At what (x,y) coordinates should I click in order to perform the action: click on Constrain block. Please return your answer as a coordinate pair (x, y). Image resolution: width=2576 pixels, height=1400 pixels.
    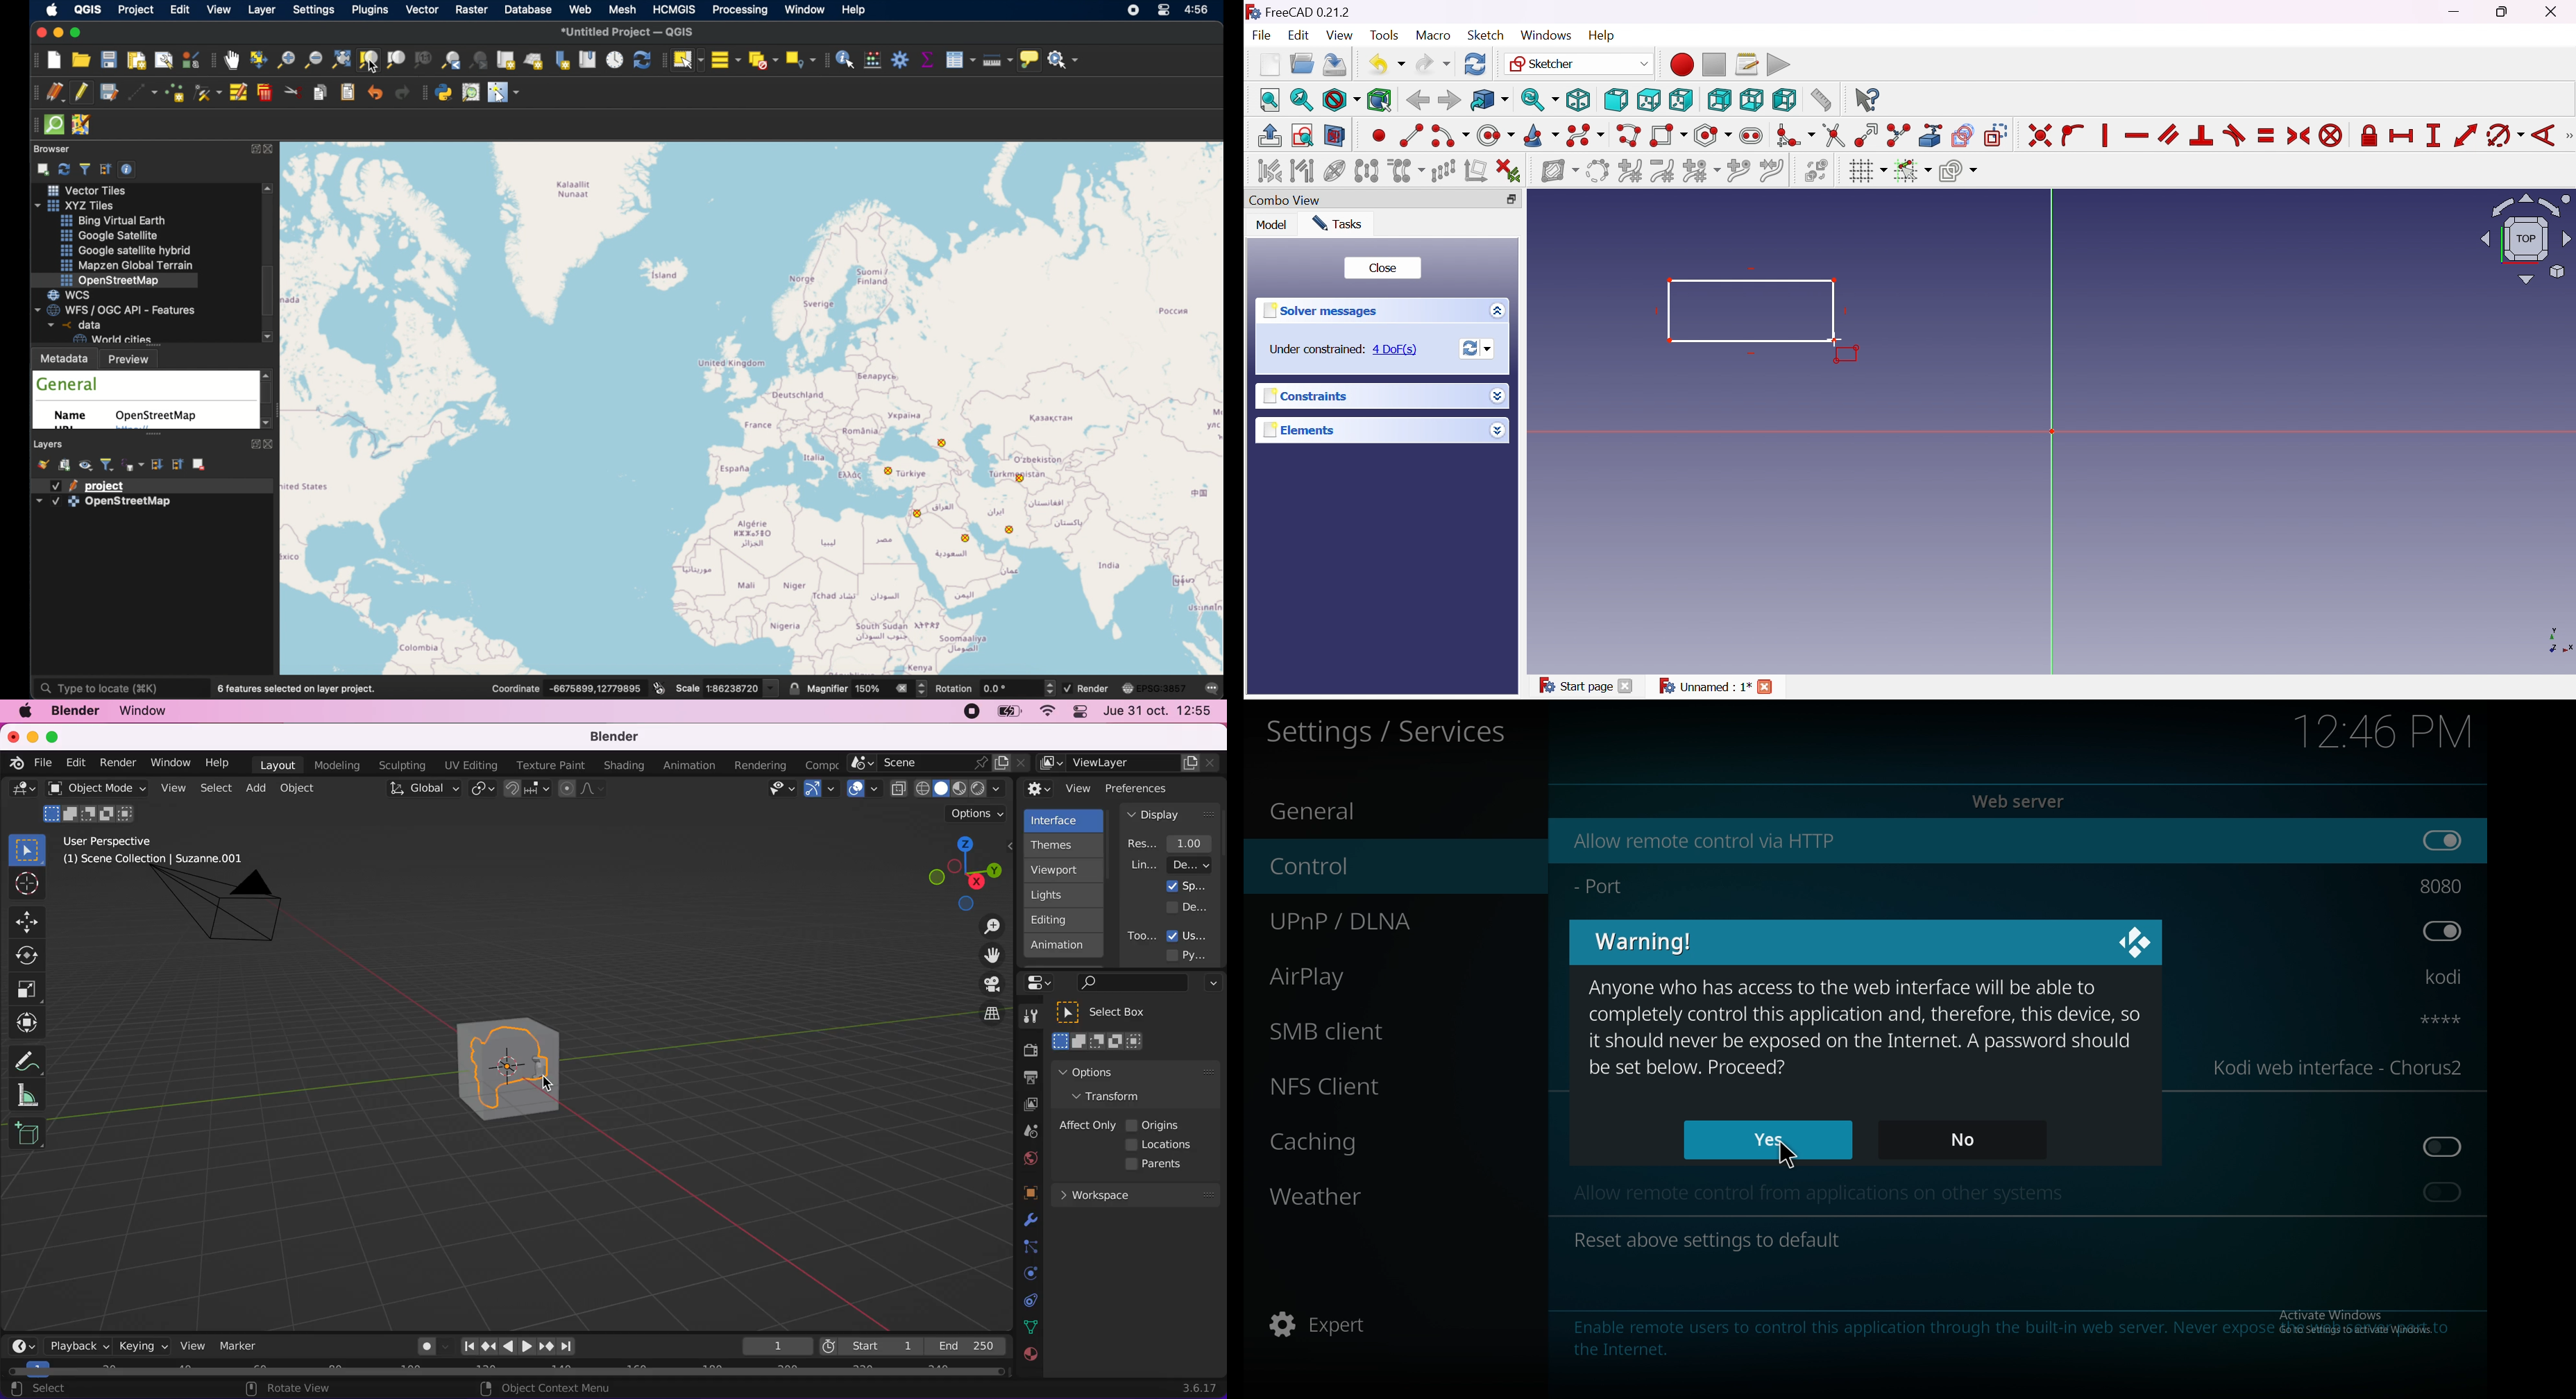
    Looking at the image, I should click on (2331, 137).